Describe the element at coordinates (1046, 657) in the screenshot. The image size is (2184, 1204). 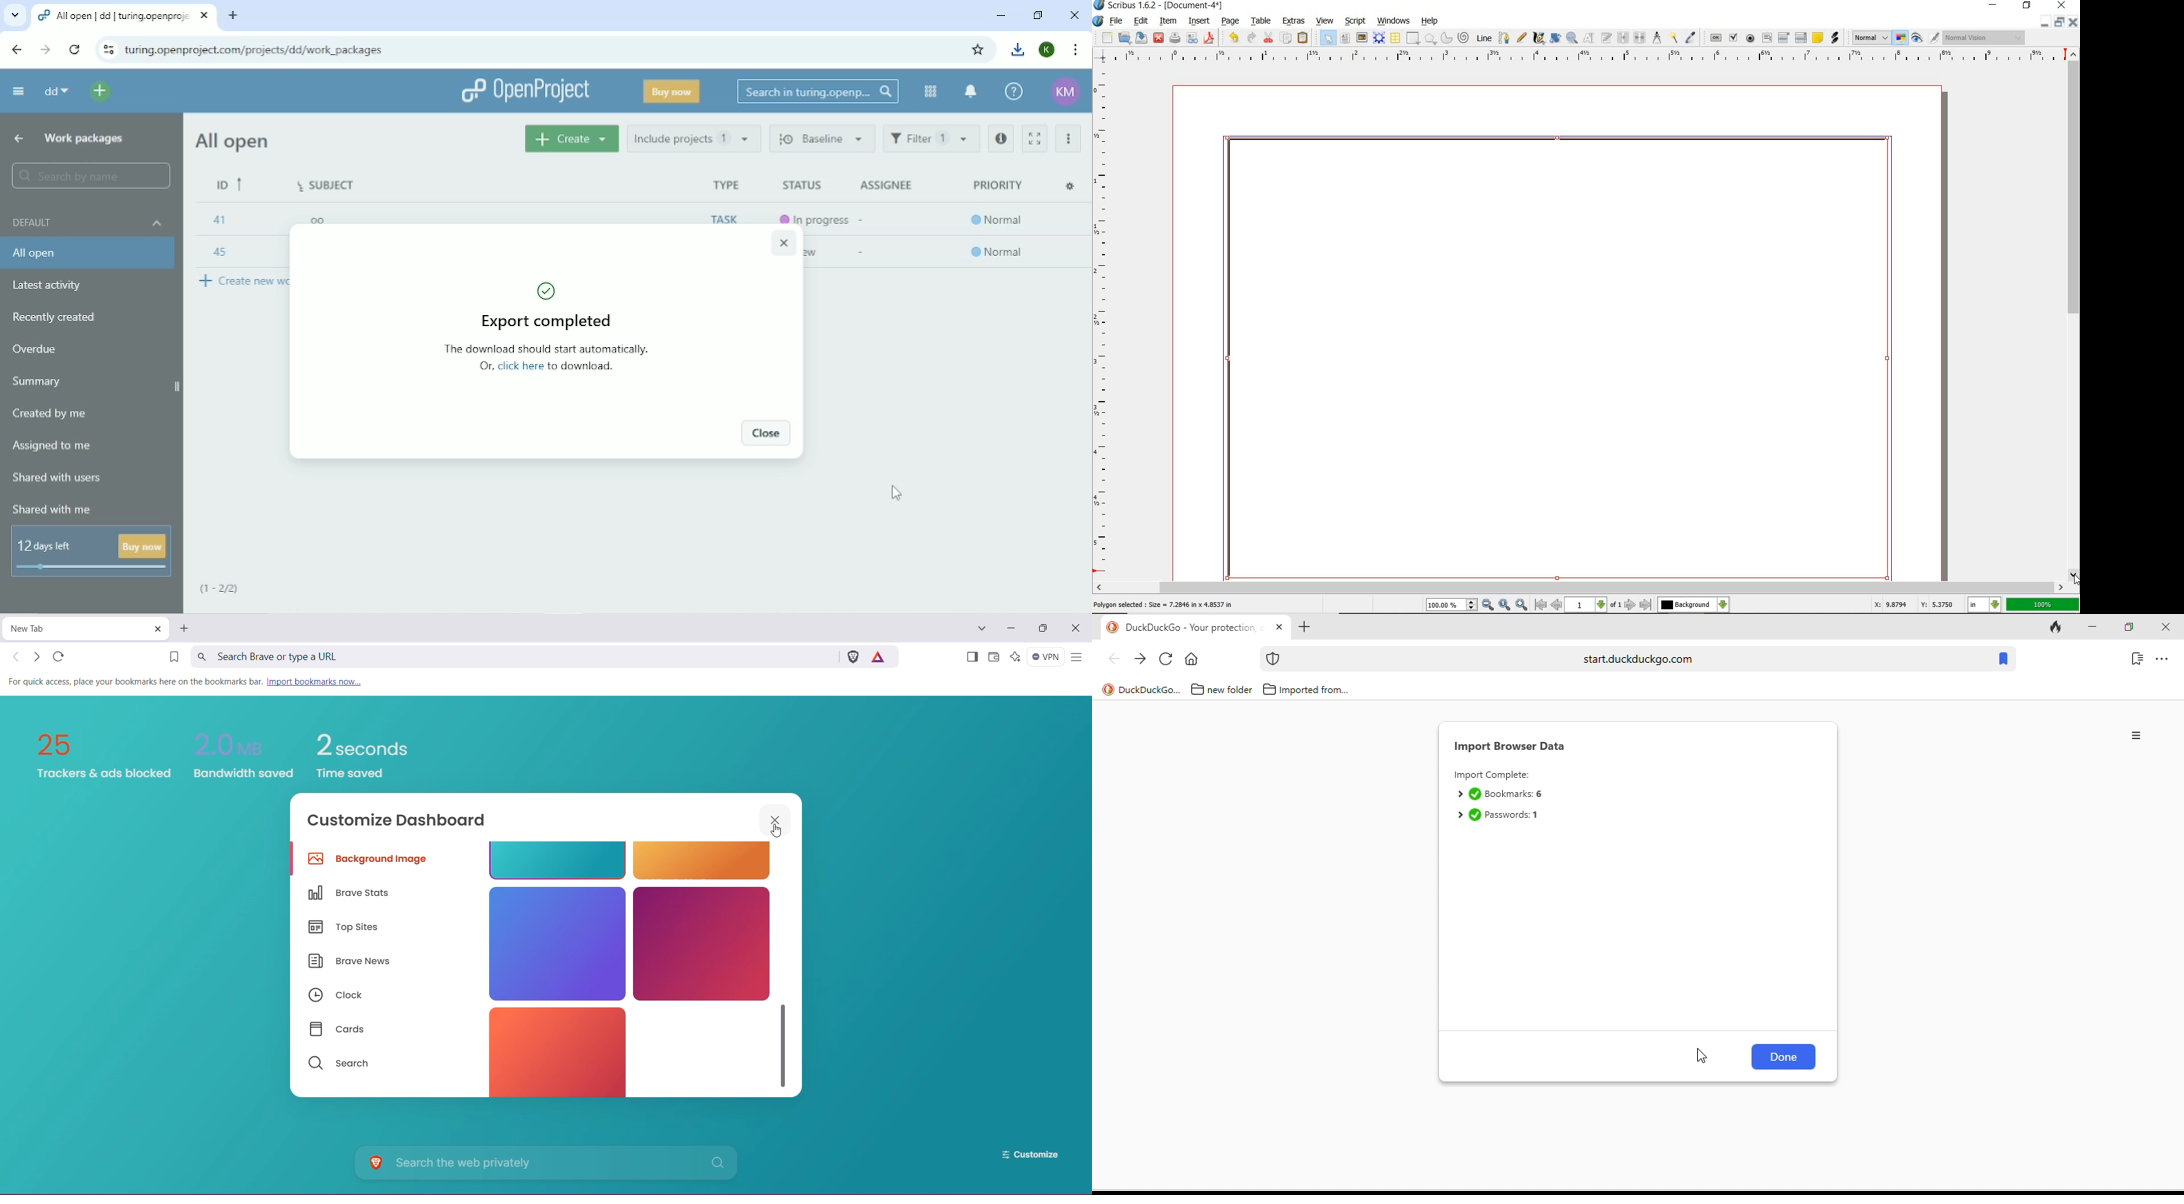
I see `Brave Firewall + VPN` at that location.